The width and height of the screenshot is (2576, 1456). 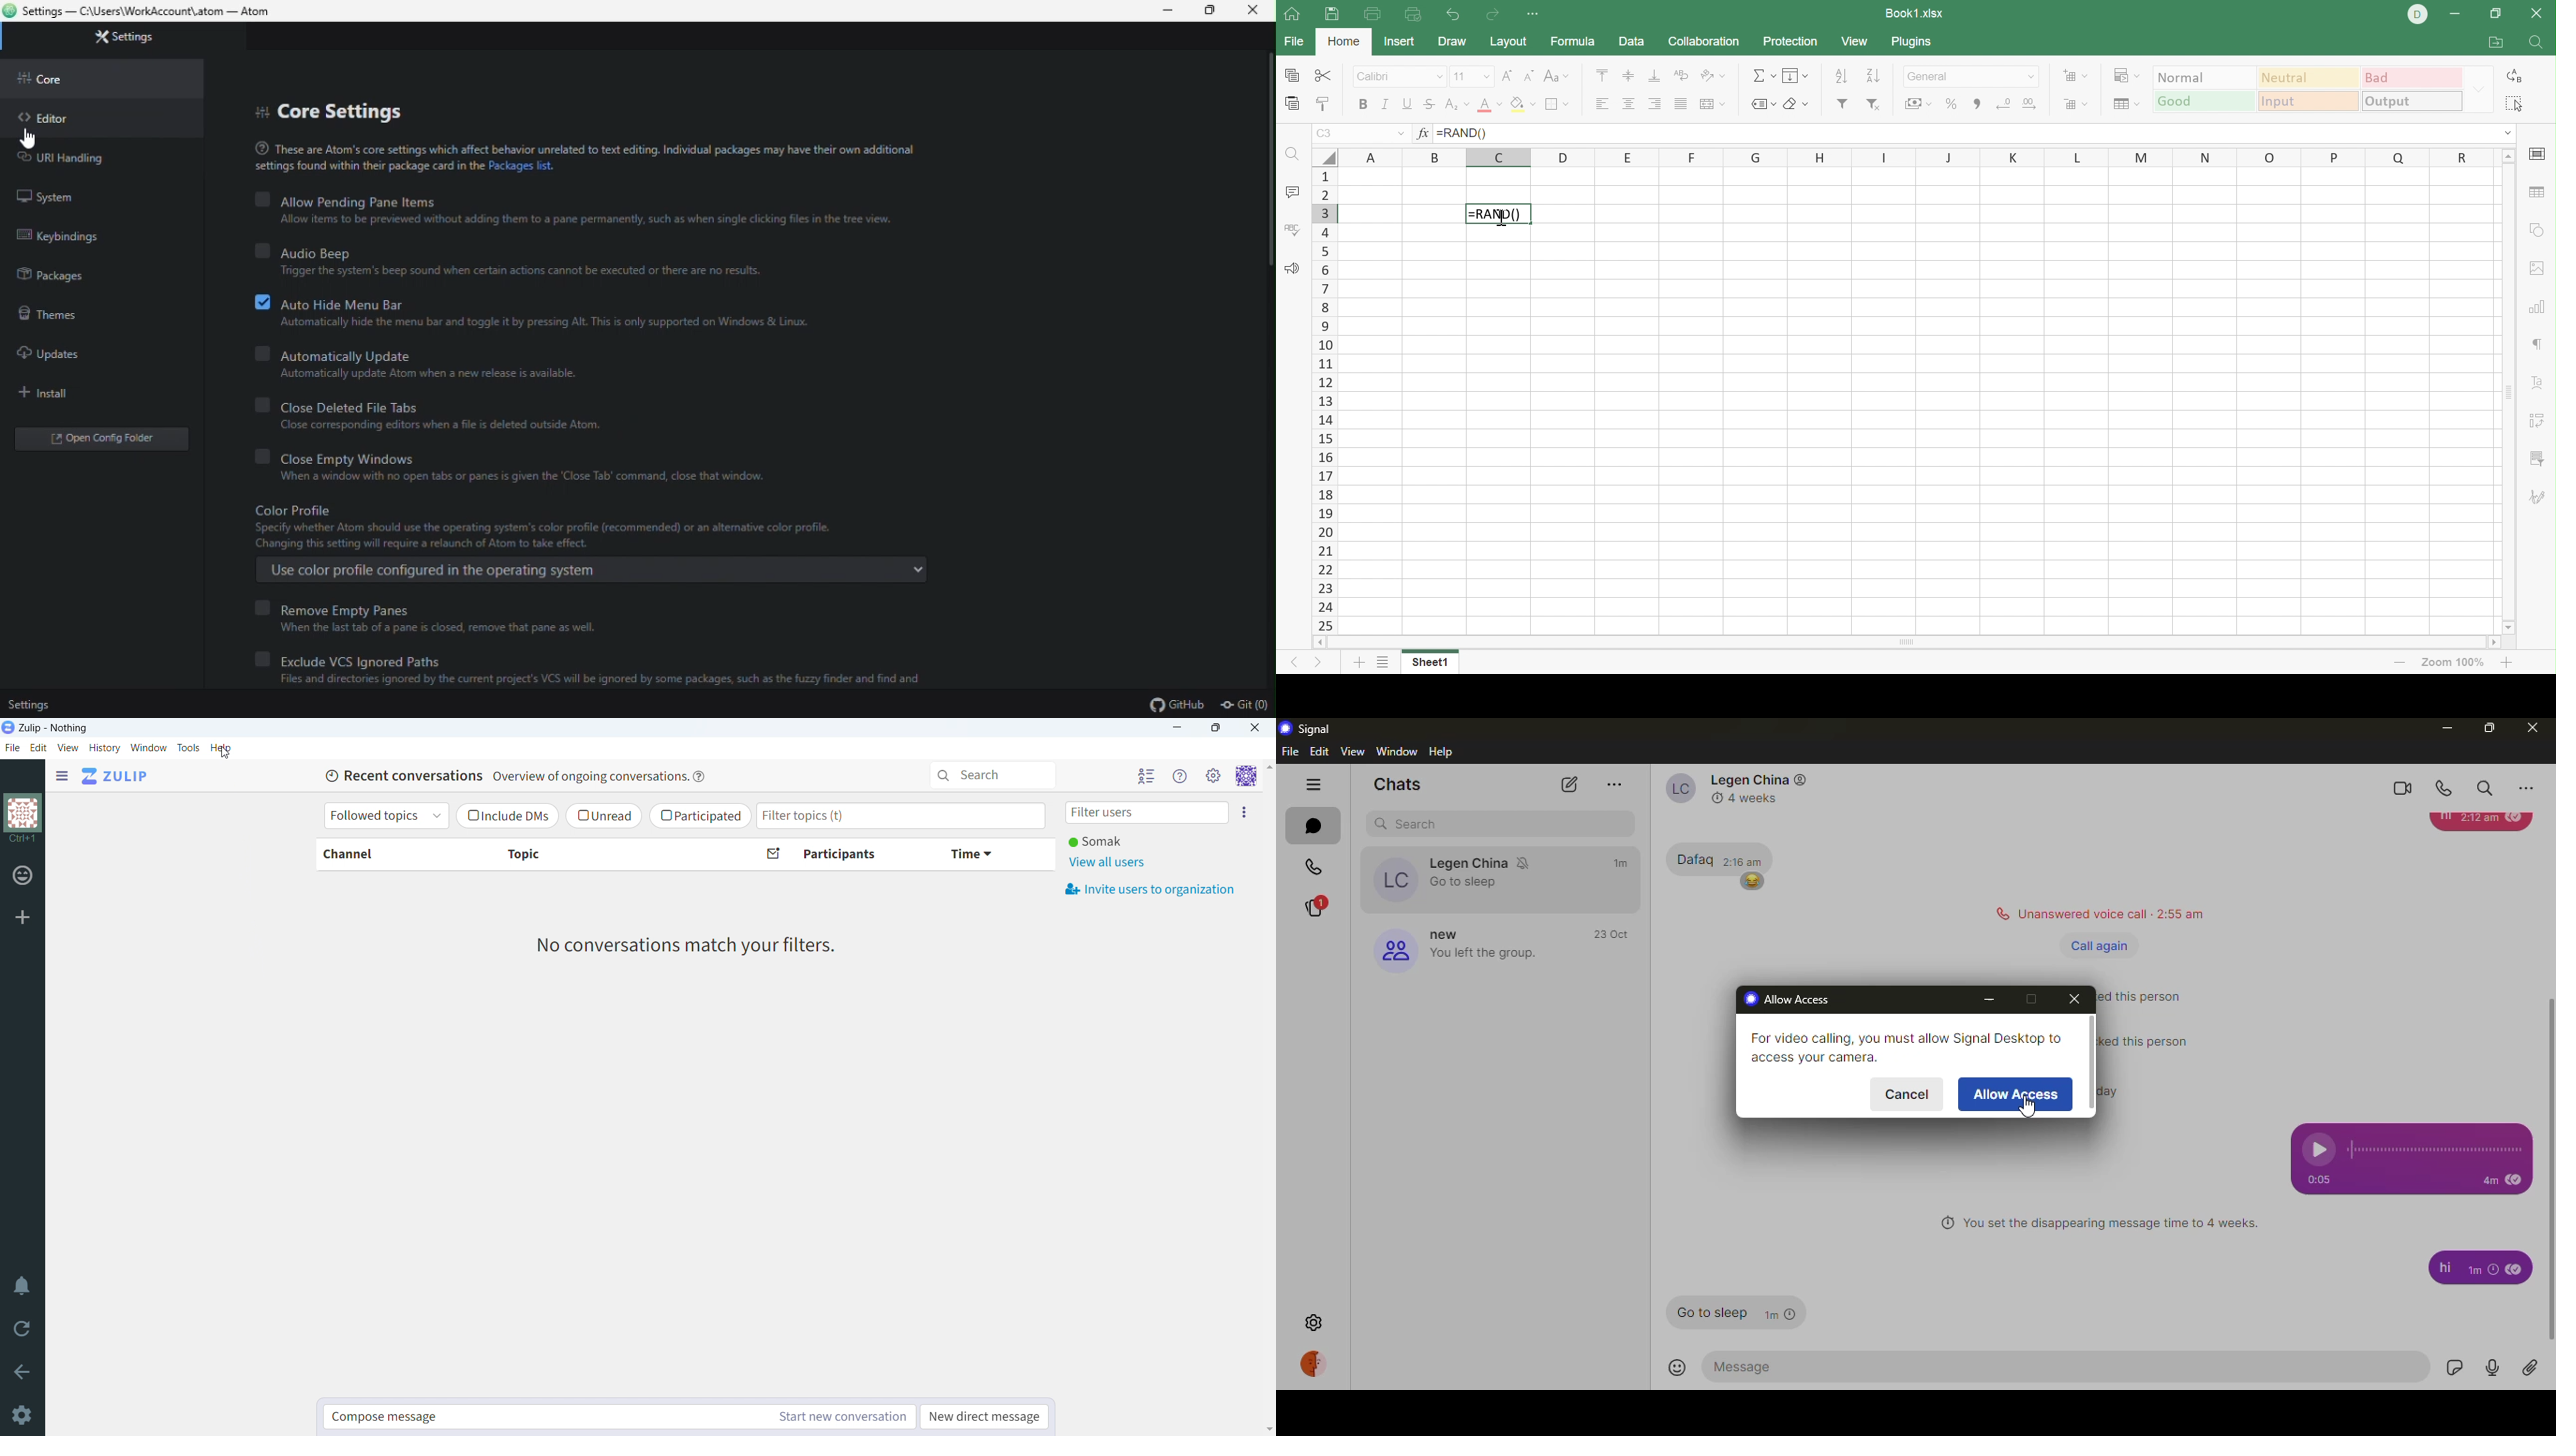 What do you see at coordinates (1713, 105) in the screenshot?
I see `Merge and center` at bounding box center [1713, 105].